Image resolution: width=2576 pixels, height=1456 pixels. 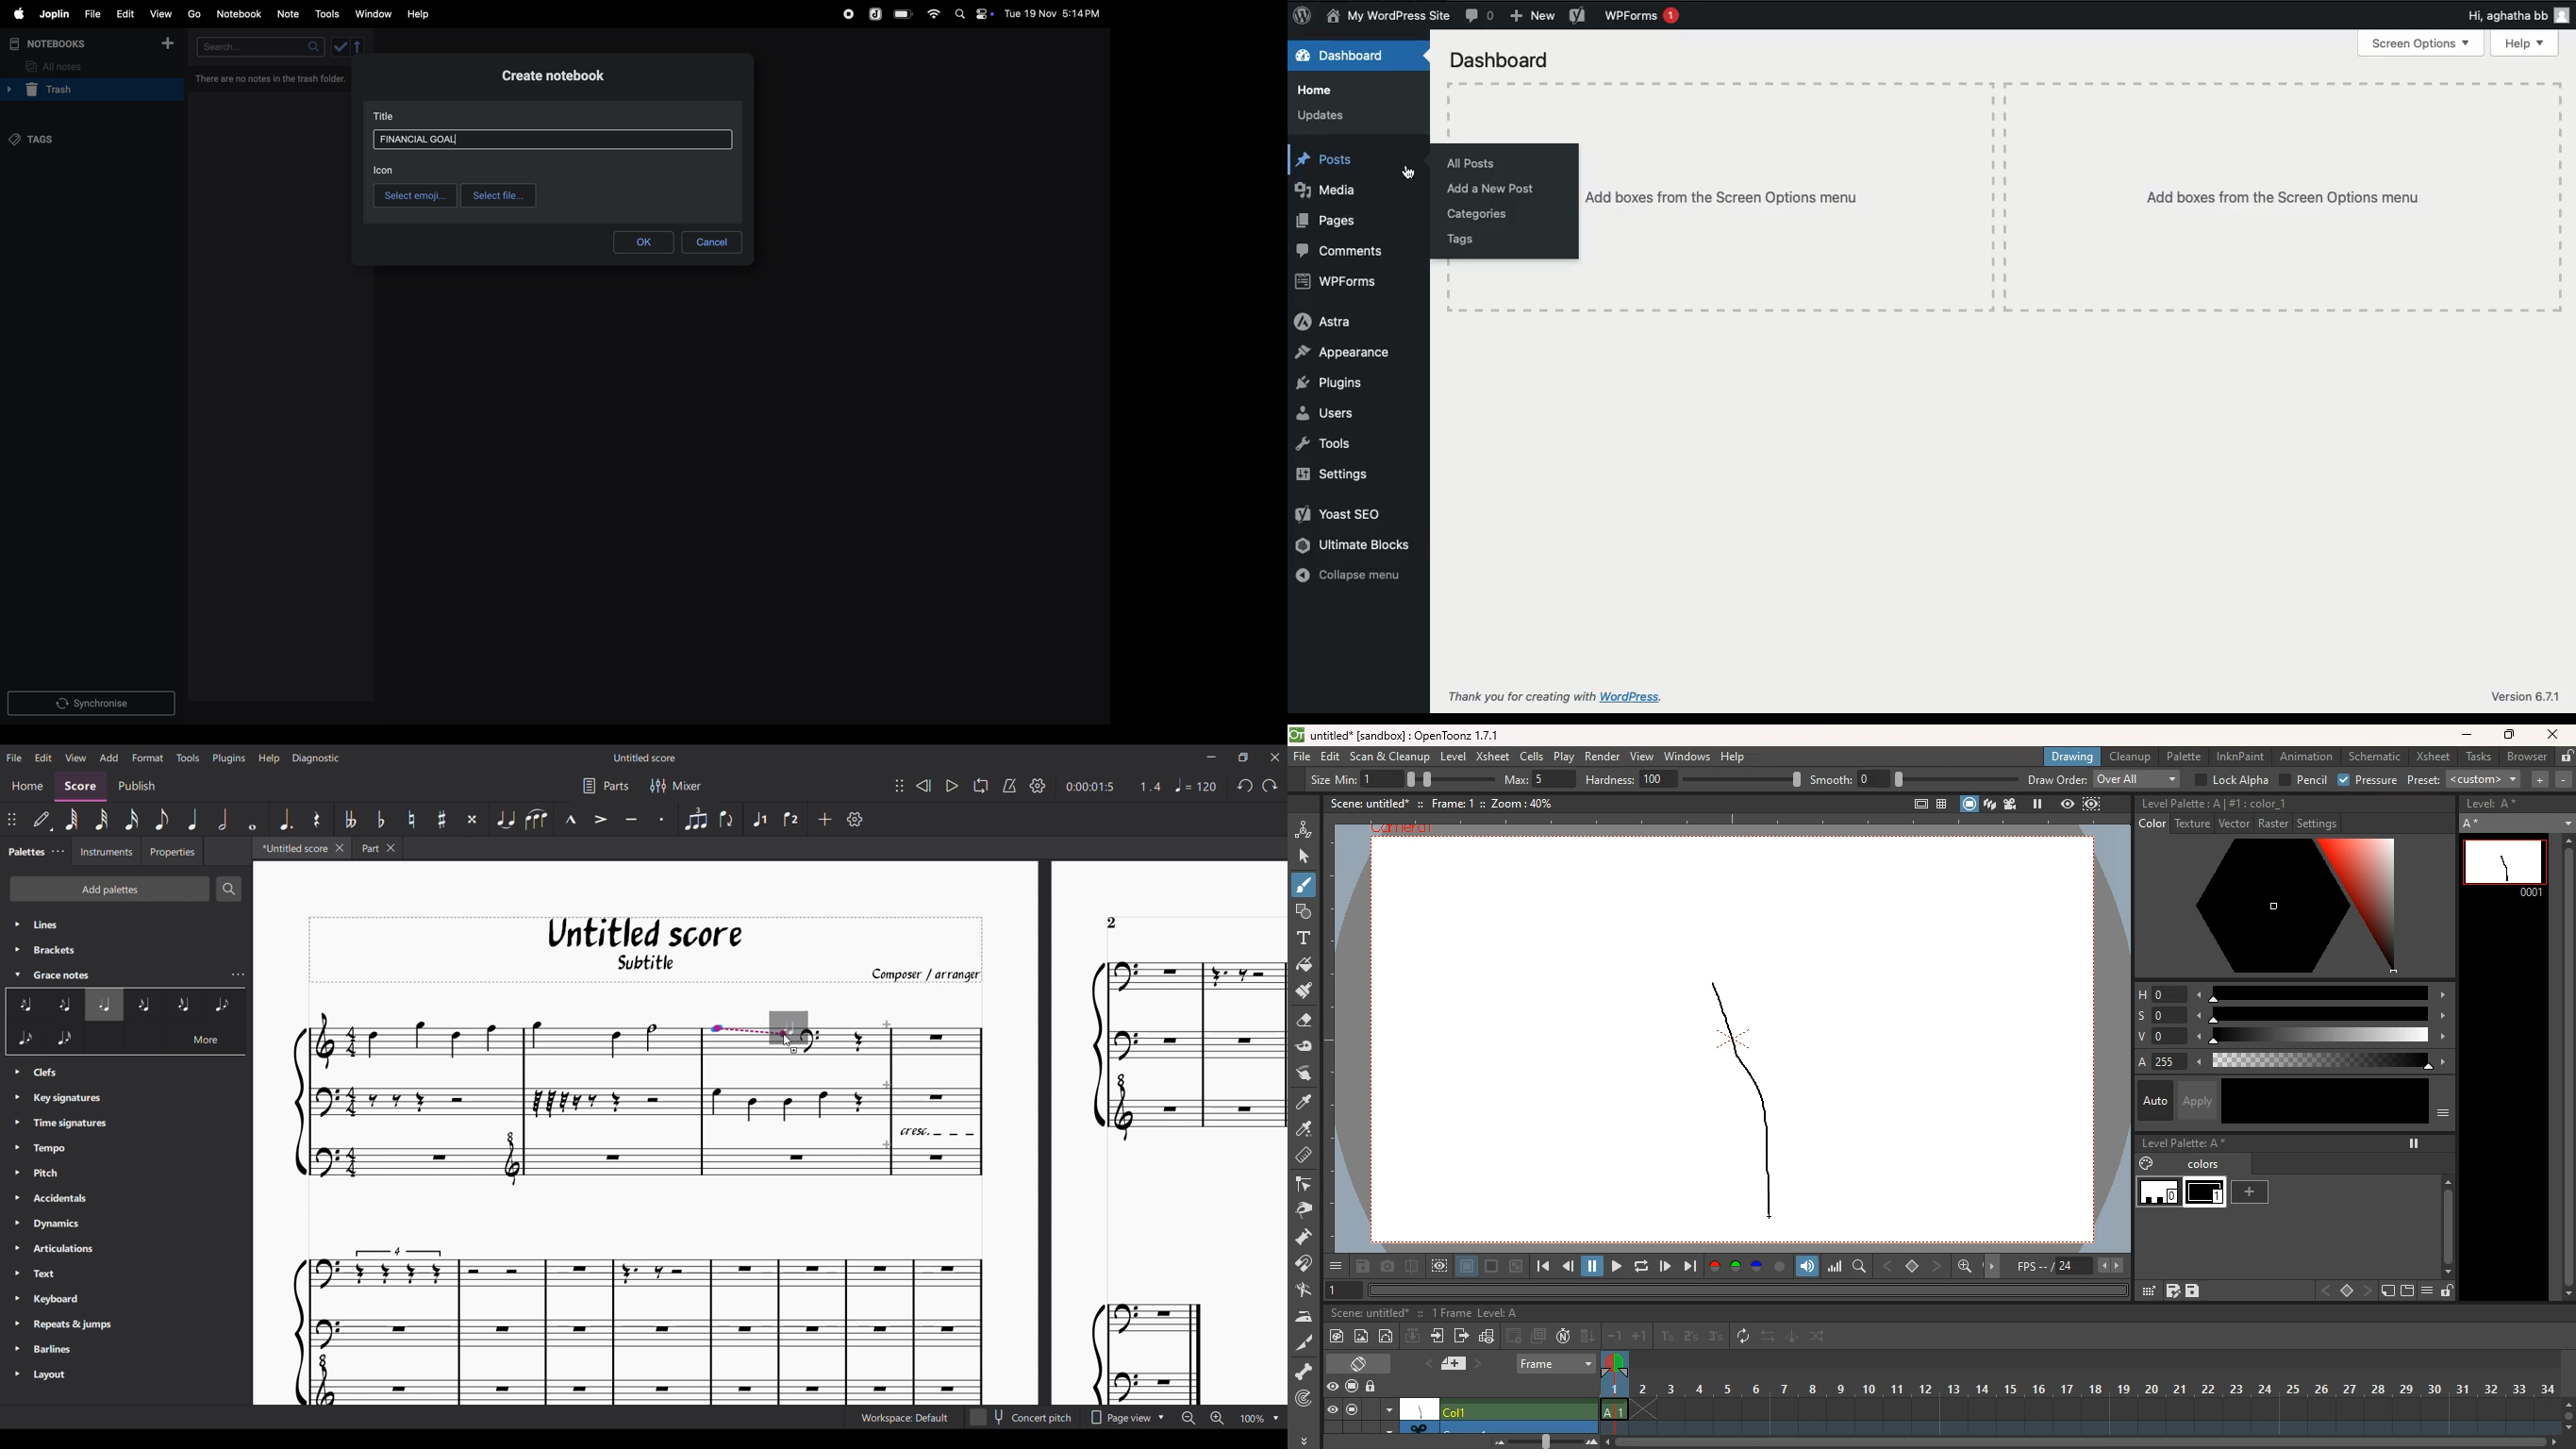 What do you see at coordinates (36, 141) in the screenshot?
I see `tags` at bounding box center [36, 141].